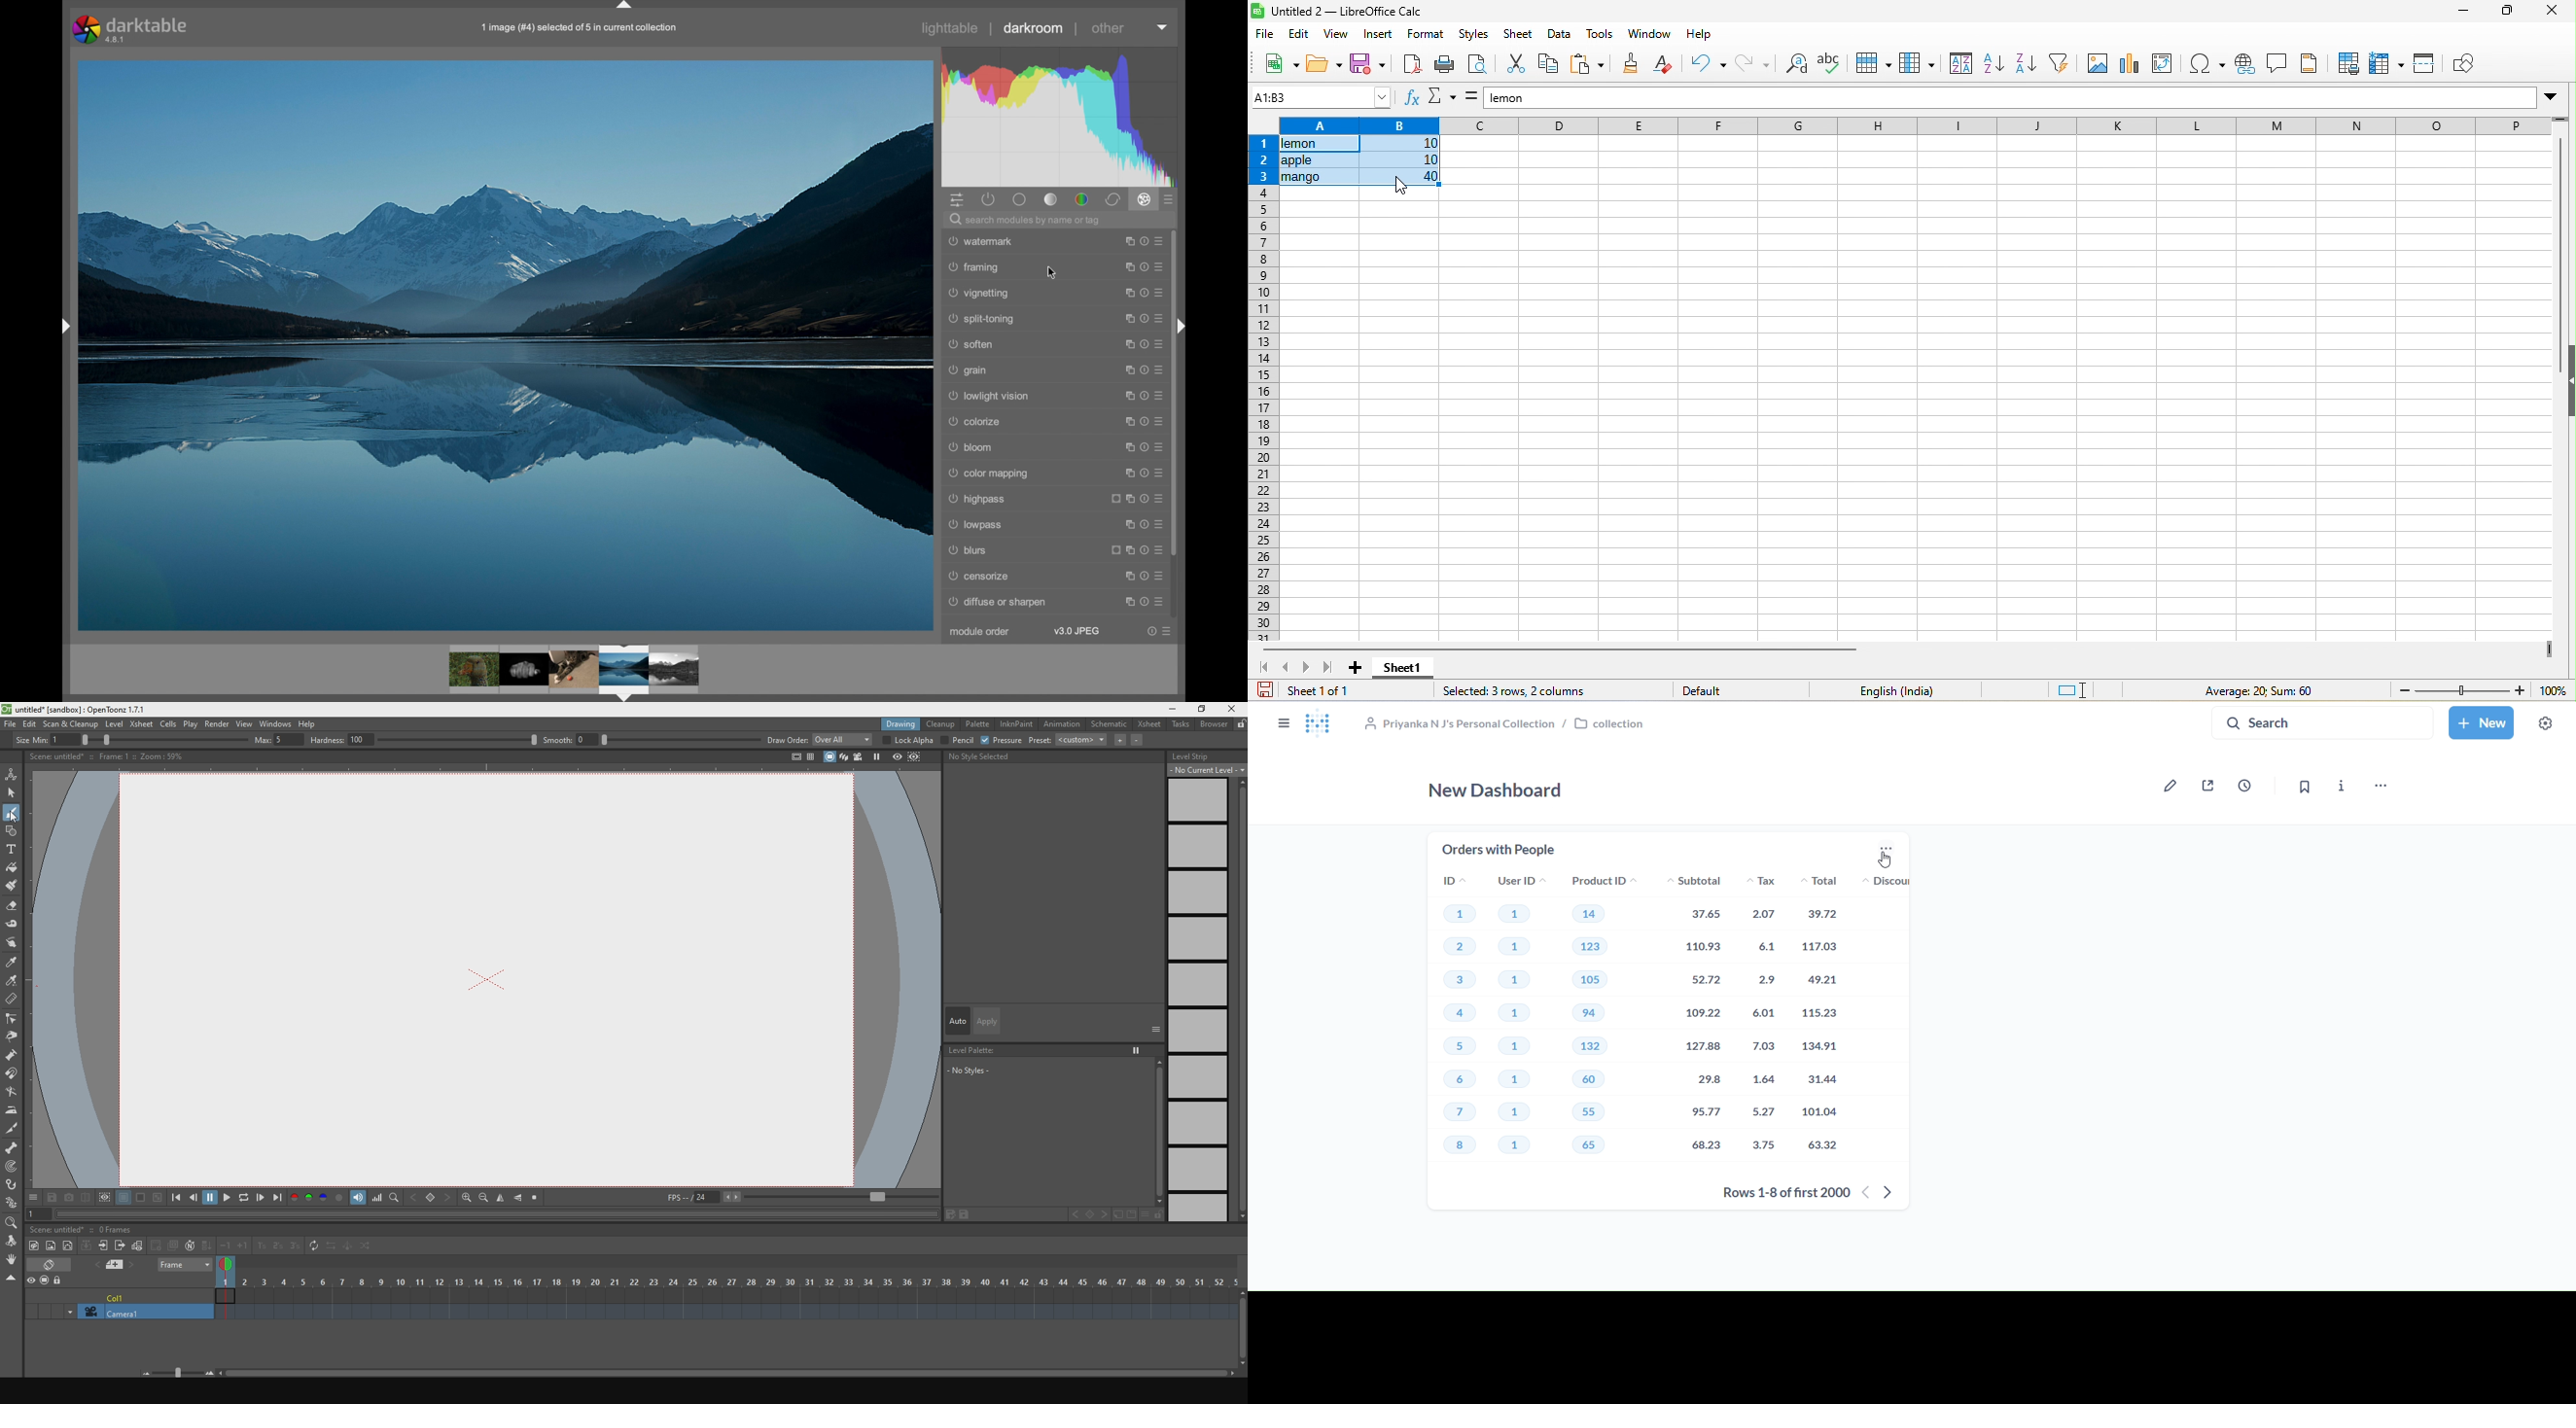 The height and width of the screenshot is (1428, 2576). What do you see at coordinates (277, 739) in the screenshot?
I see `max` at bounding box center [277, 739].